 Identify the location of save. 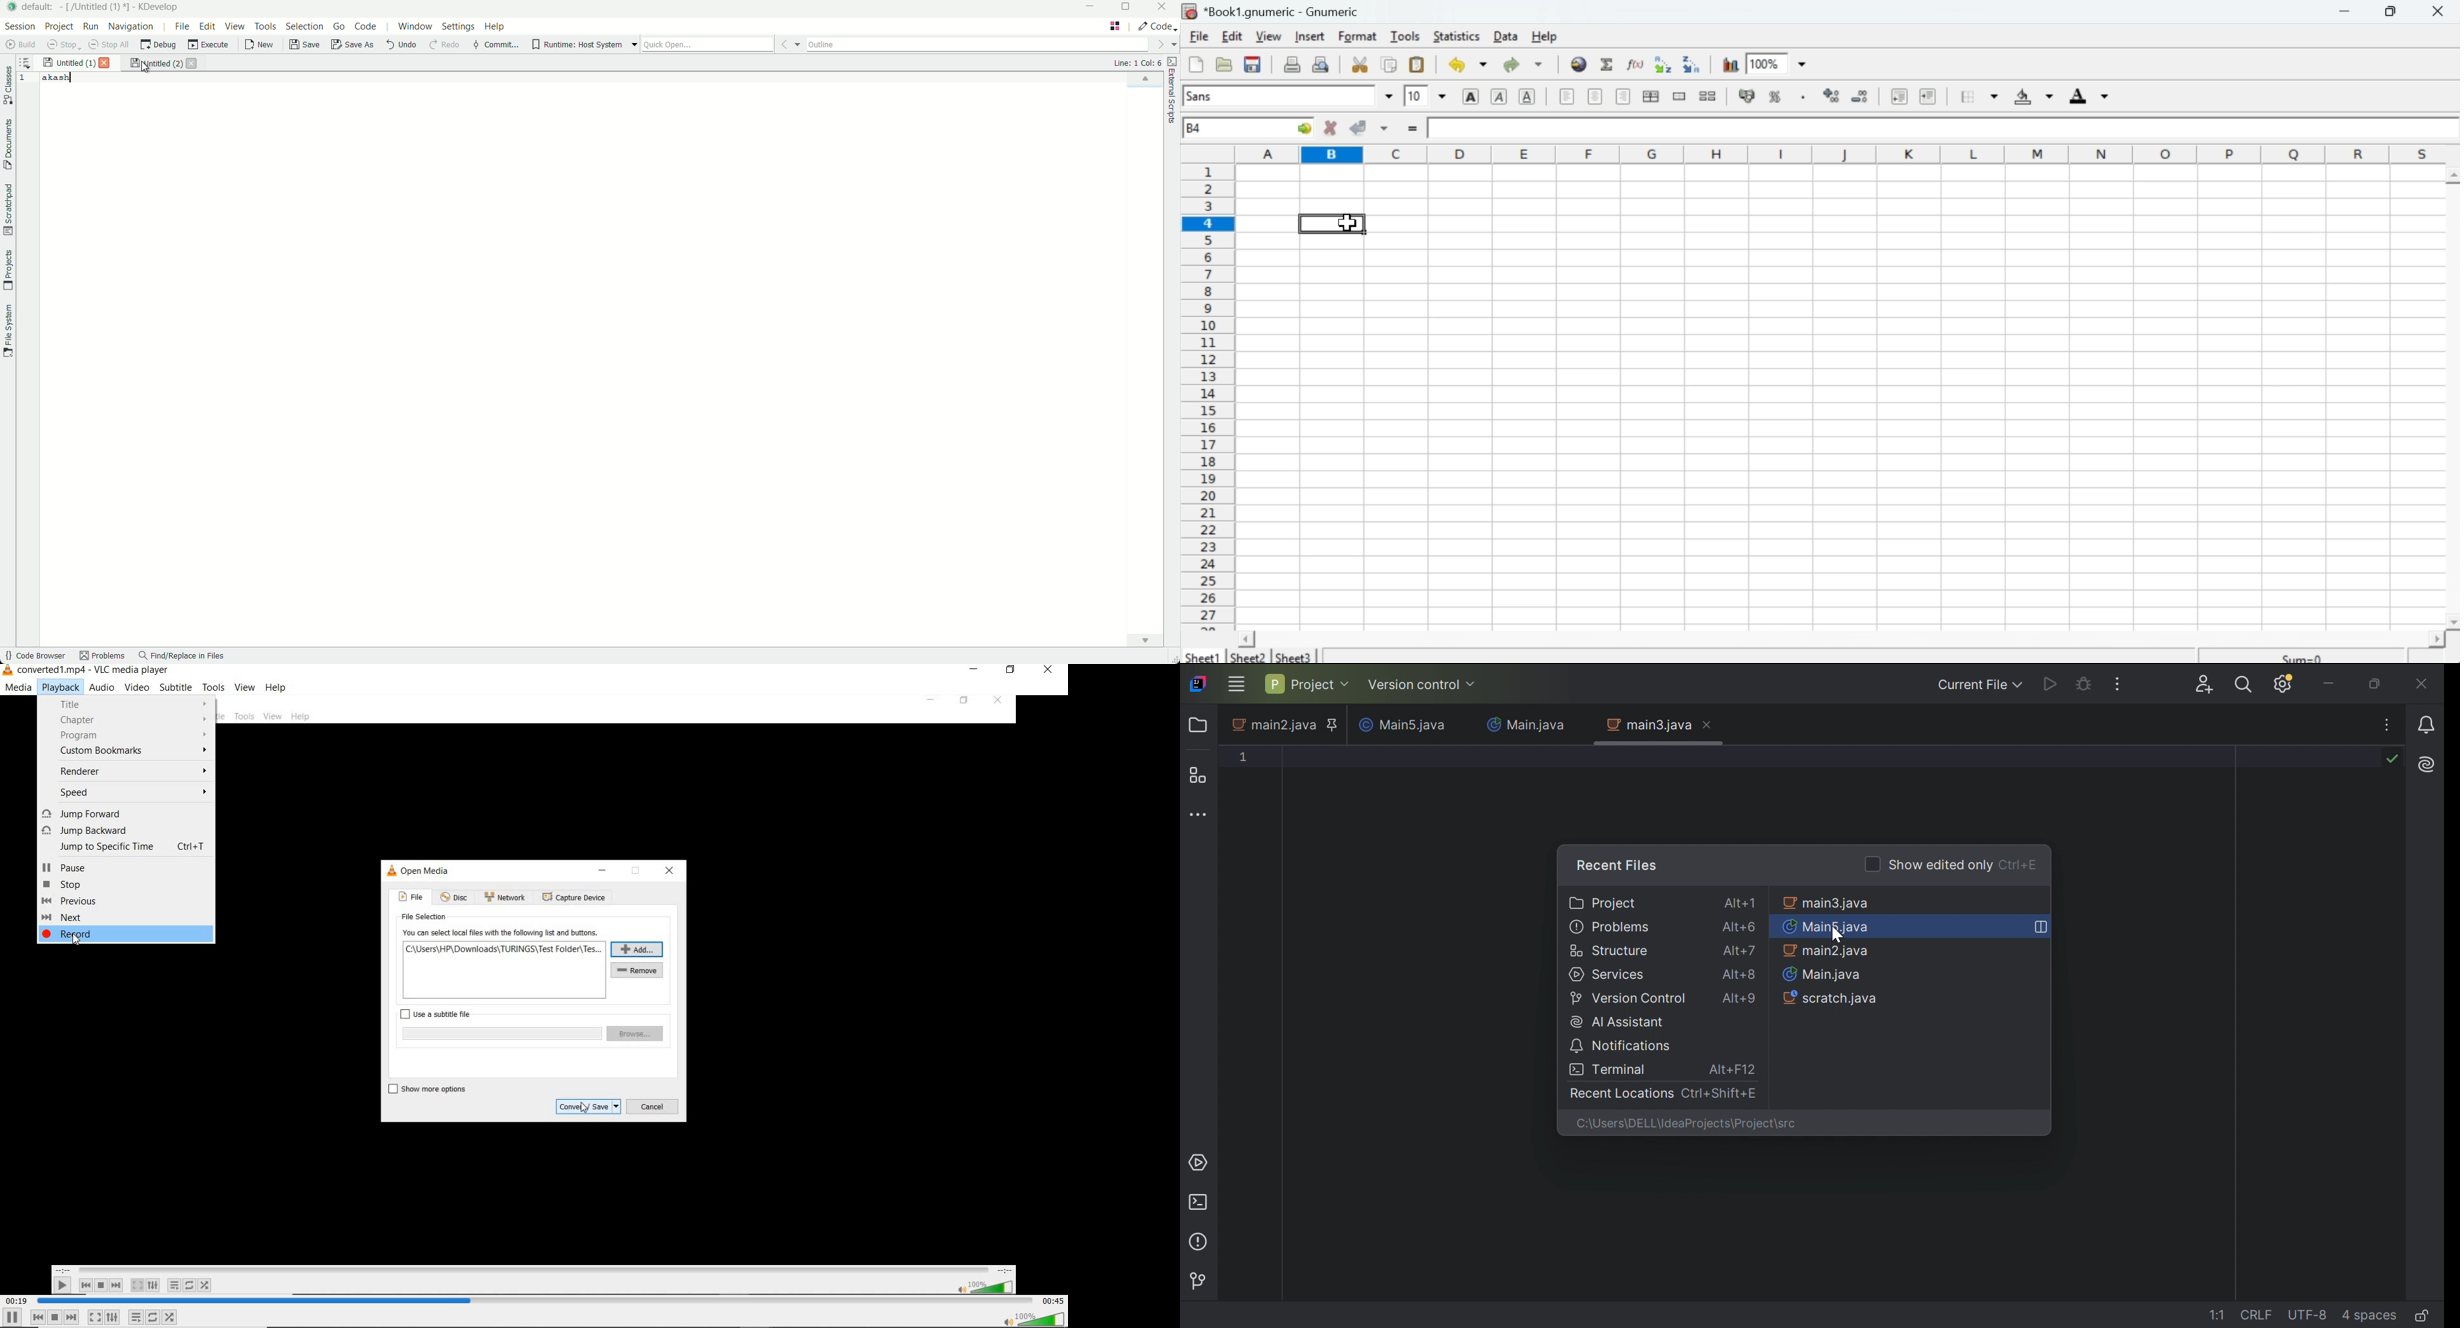
(302, 46).